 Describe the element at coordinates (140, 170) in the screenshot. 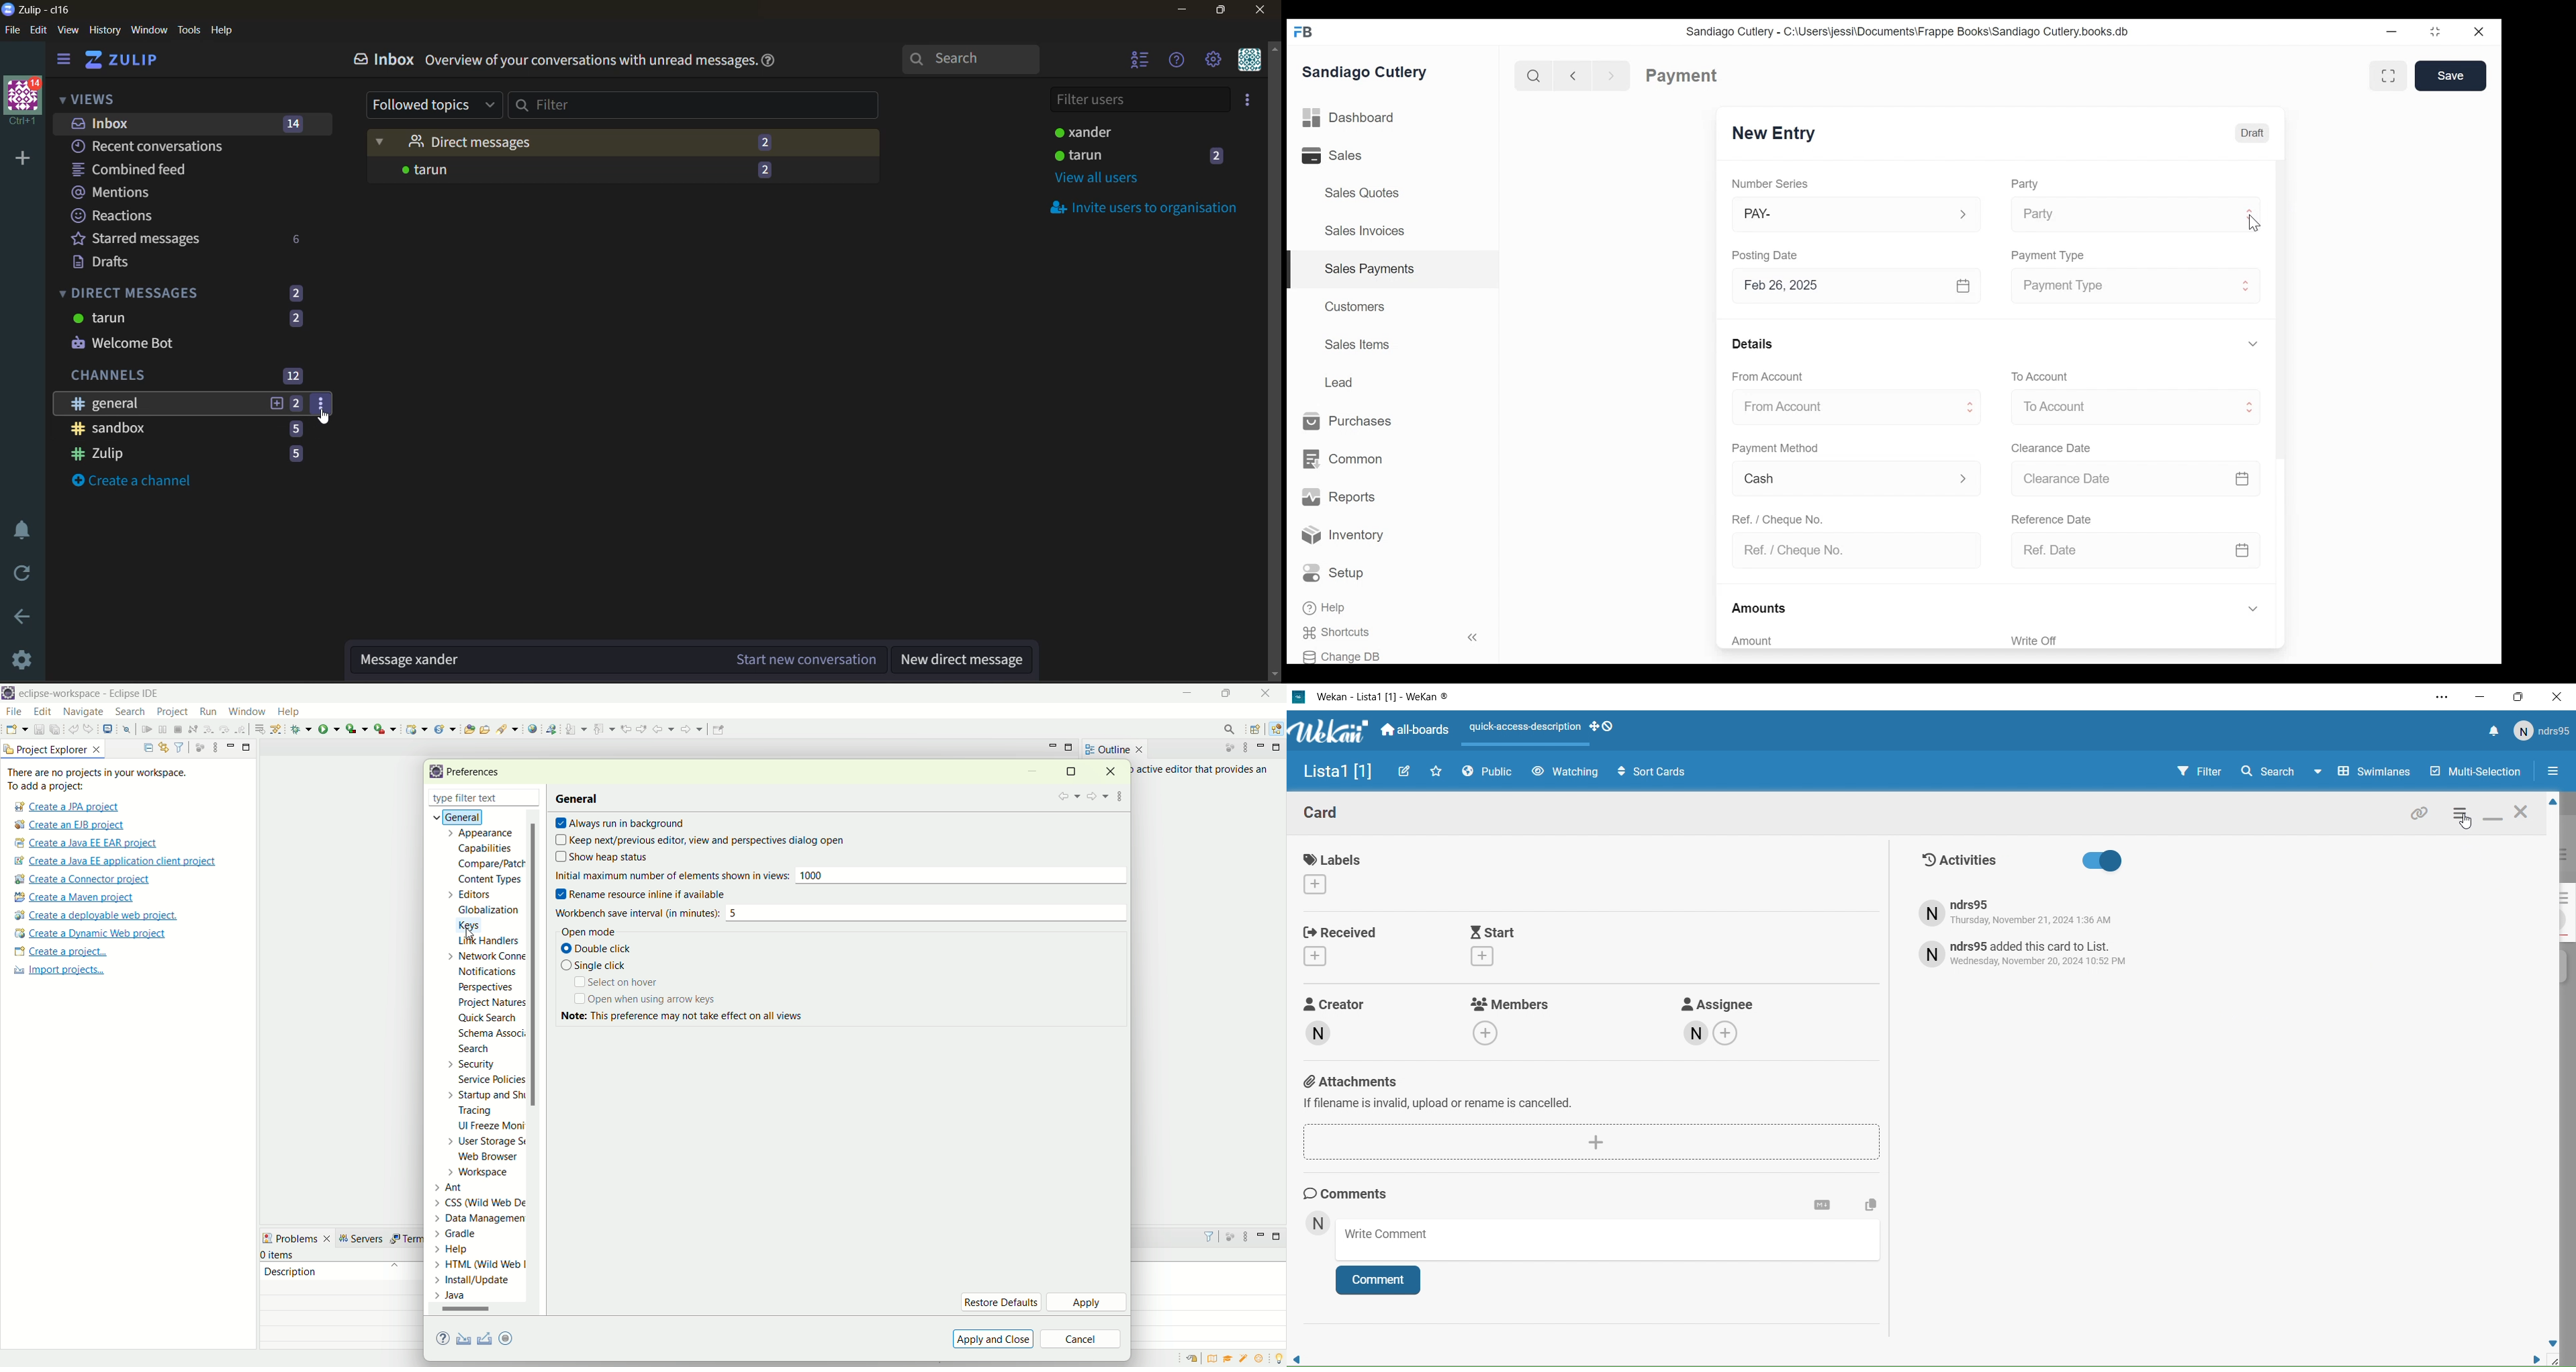

I see `combined feed` at that location.